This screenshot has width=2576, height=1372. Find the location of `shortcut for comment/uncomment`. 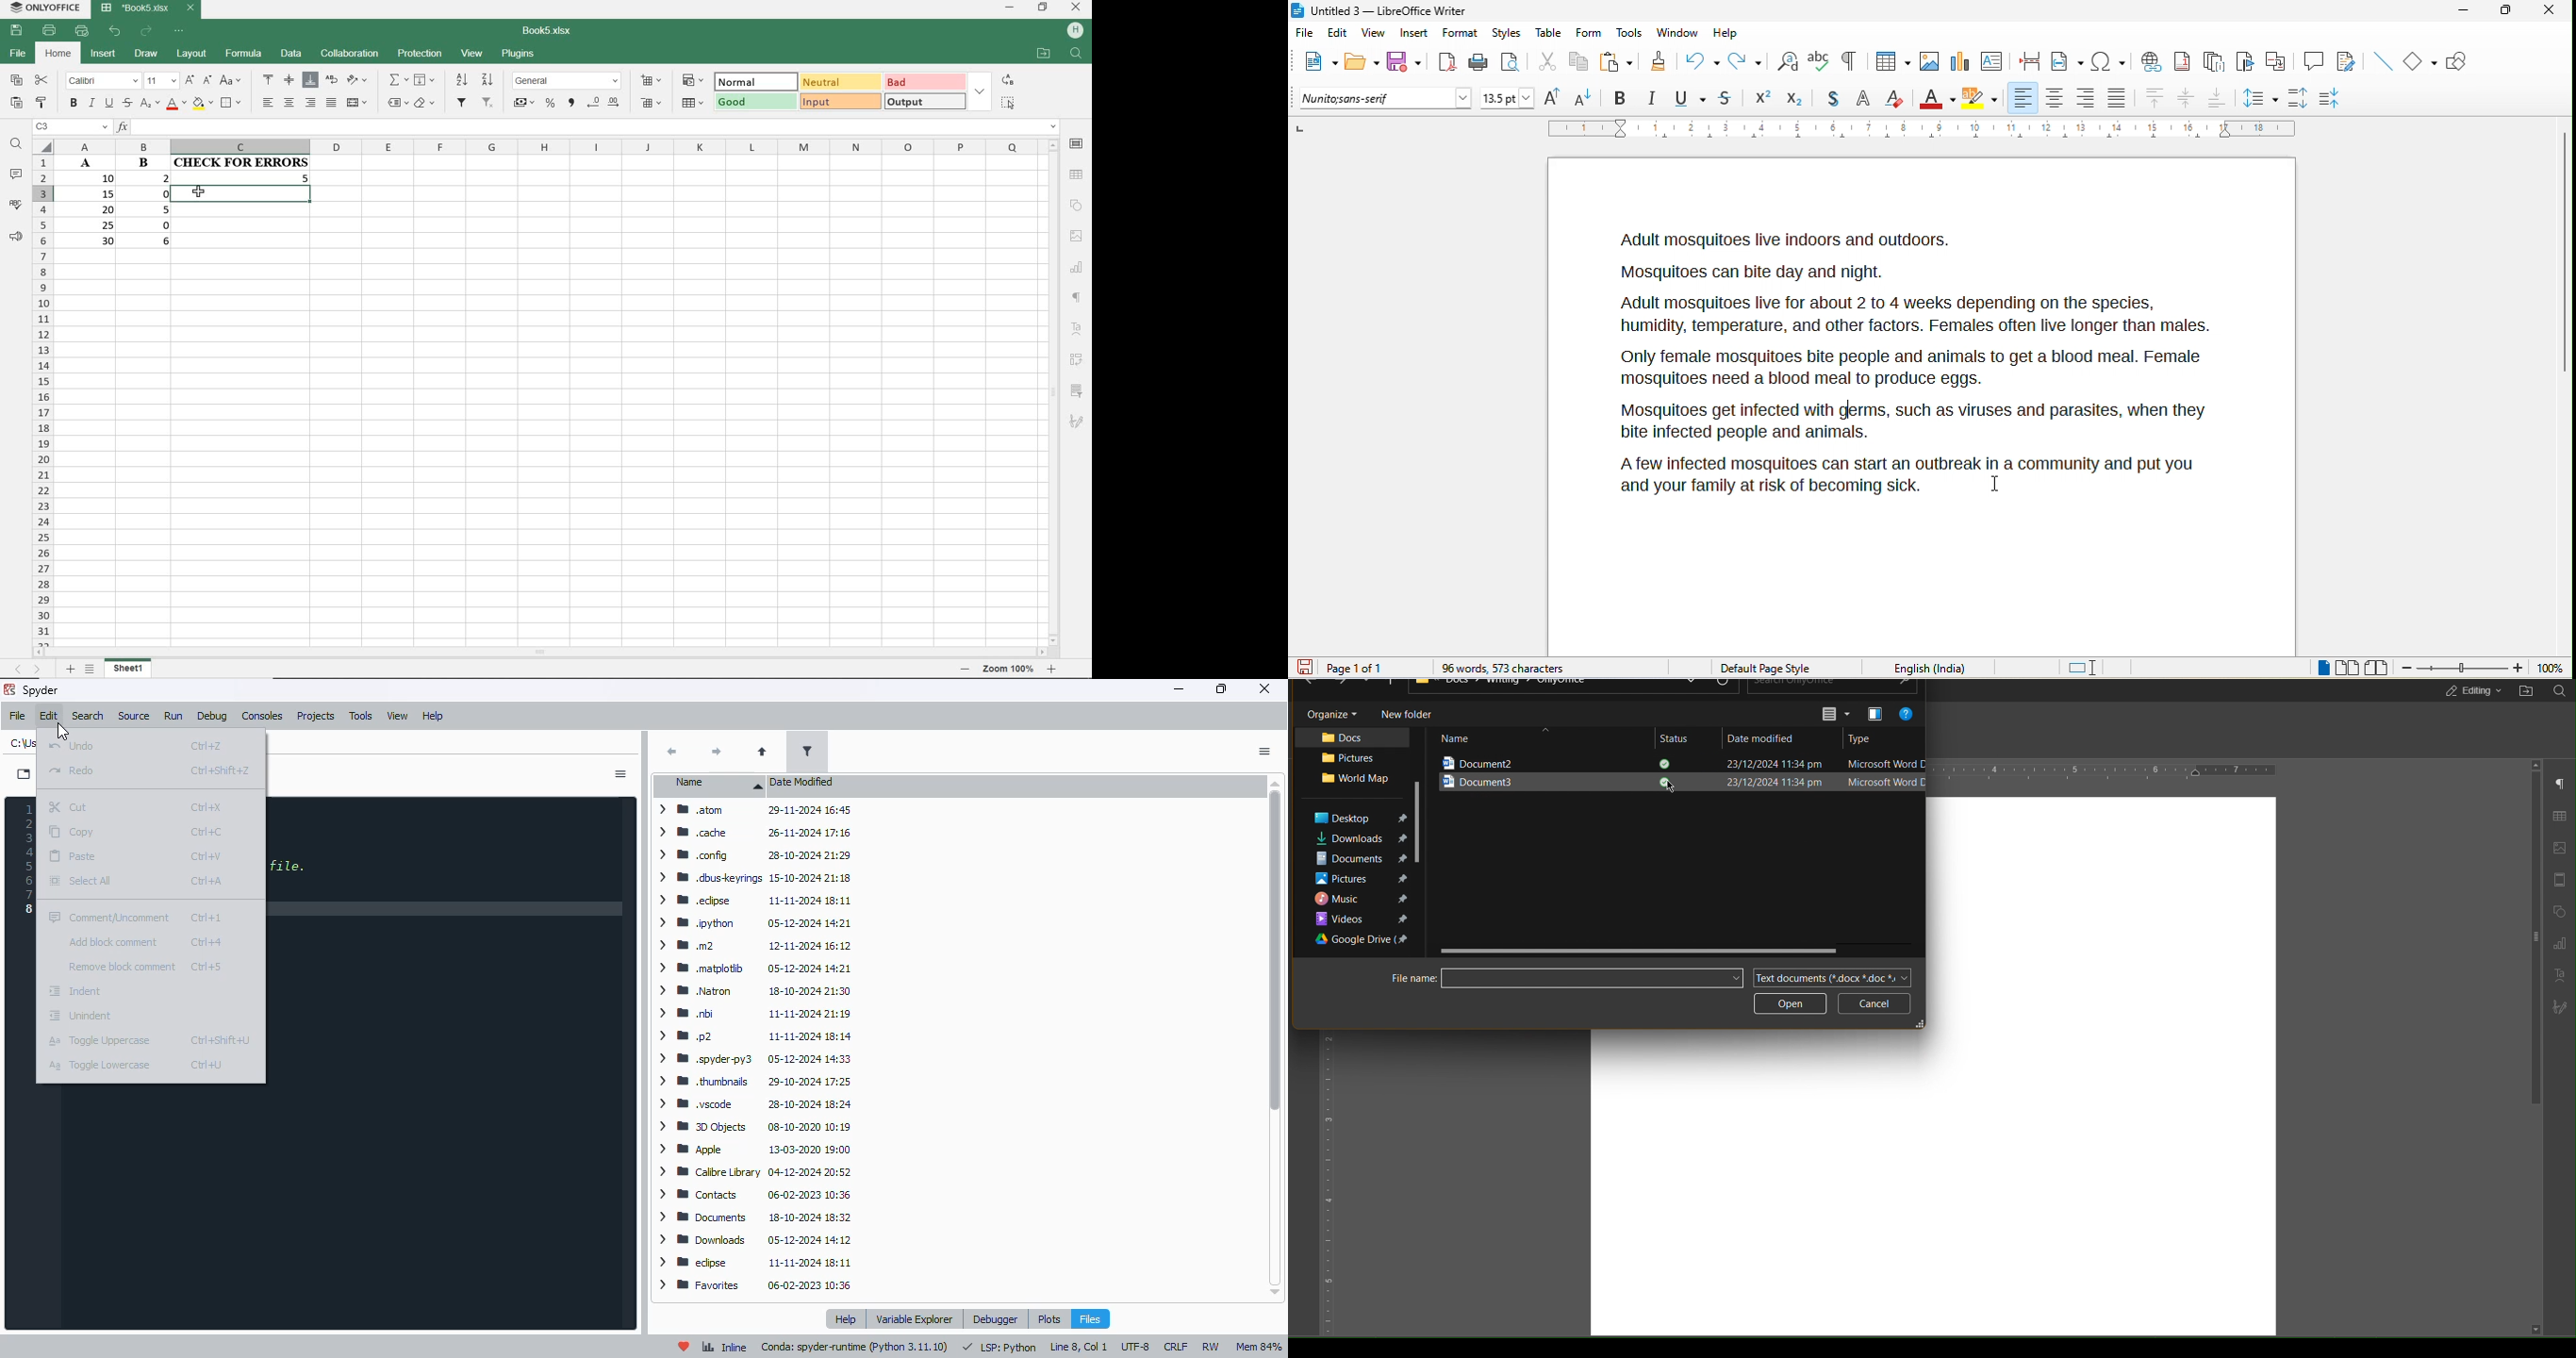

shortcut for comment/uncomment is located at coordinates (206, 919).